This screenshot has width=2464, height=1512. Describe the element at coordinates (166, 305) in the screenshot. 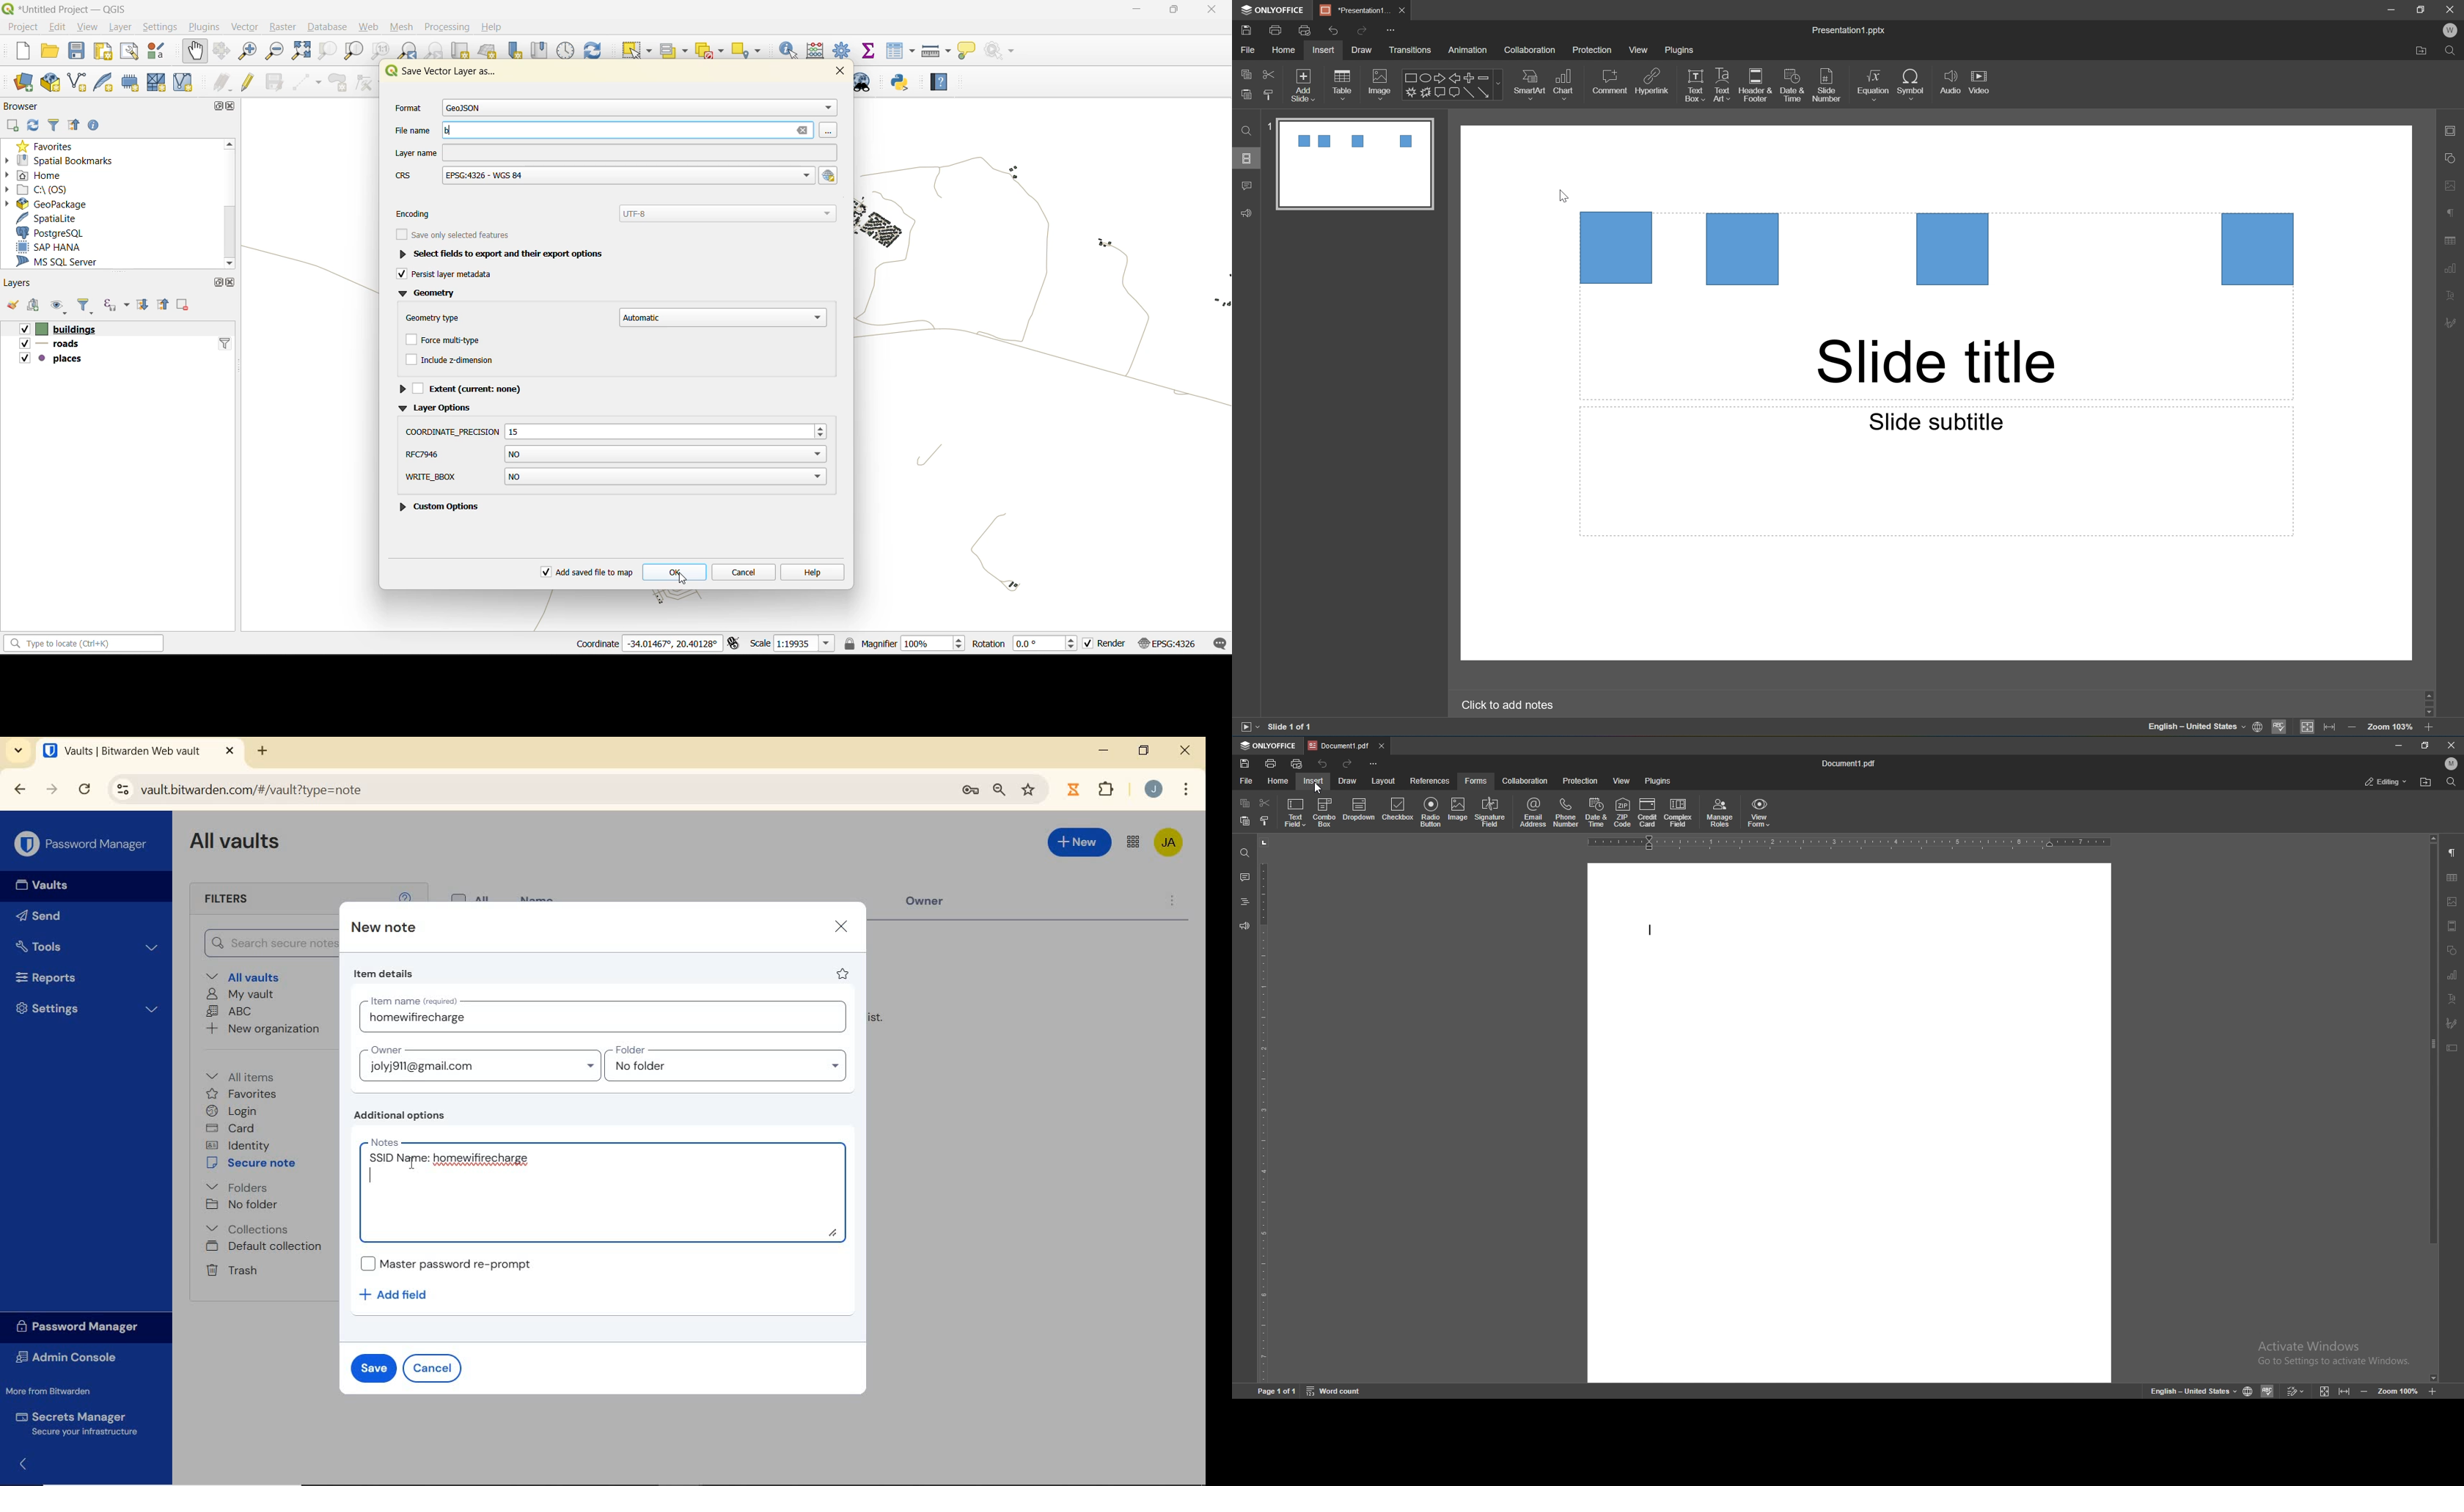

I see `collapse all` at that location.